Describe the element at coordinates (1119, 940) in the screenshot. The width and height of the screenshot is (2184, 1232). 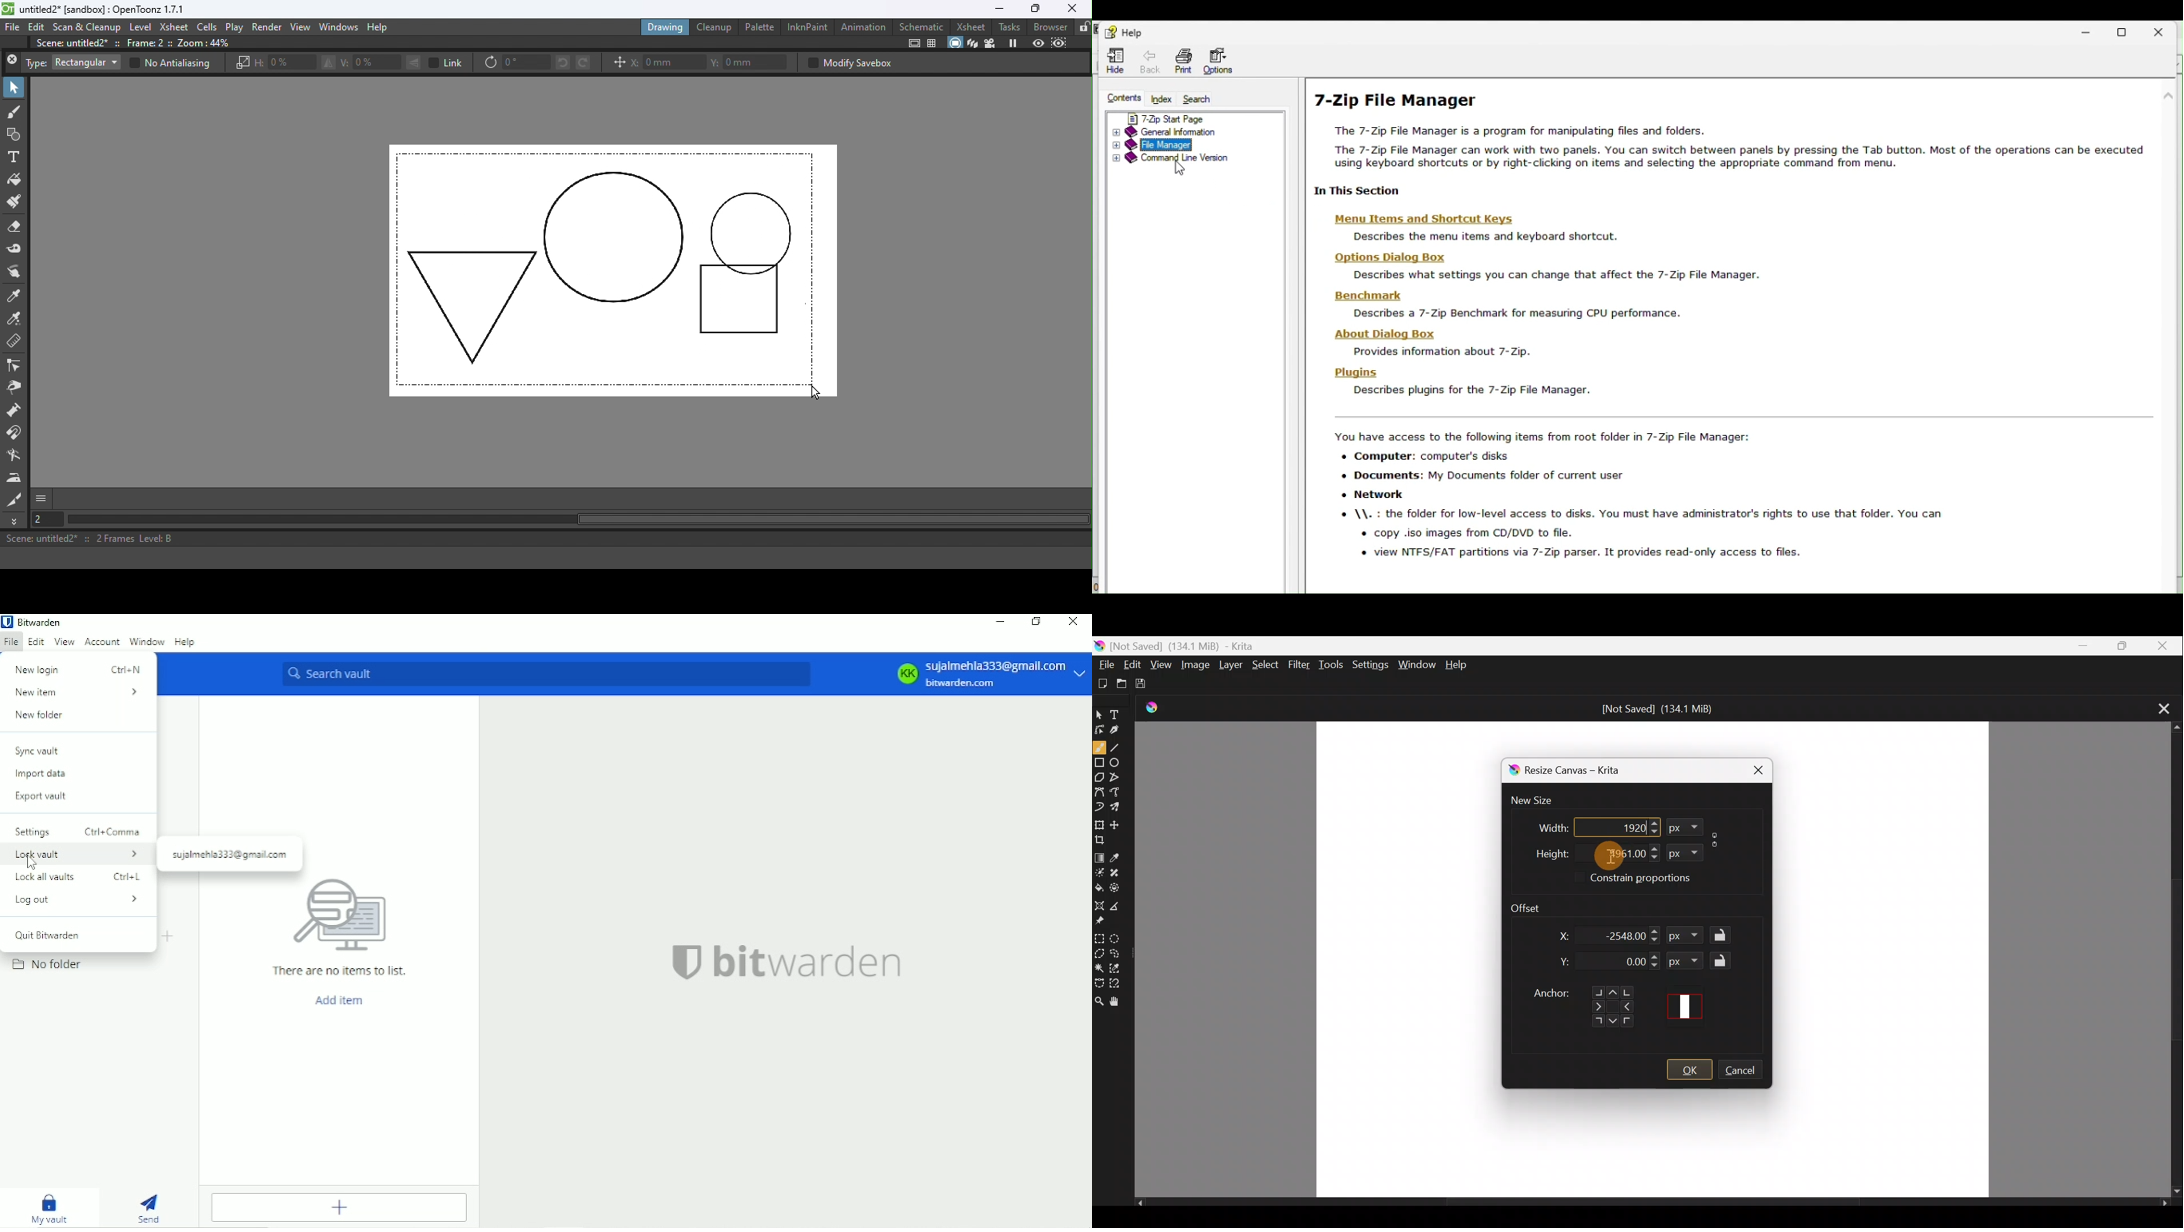
I see `Elliptical selection tool` at that location.